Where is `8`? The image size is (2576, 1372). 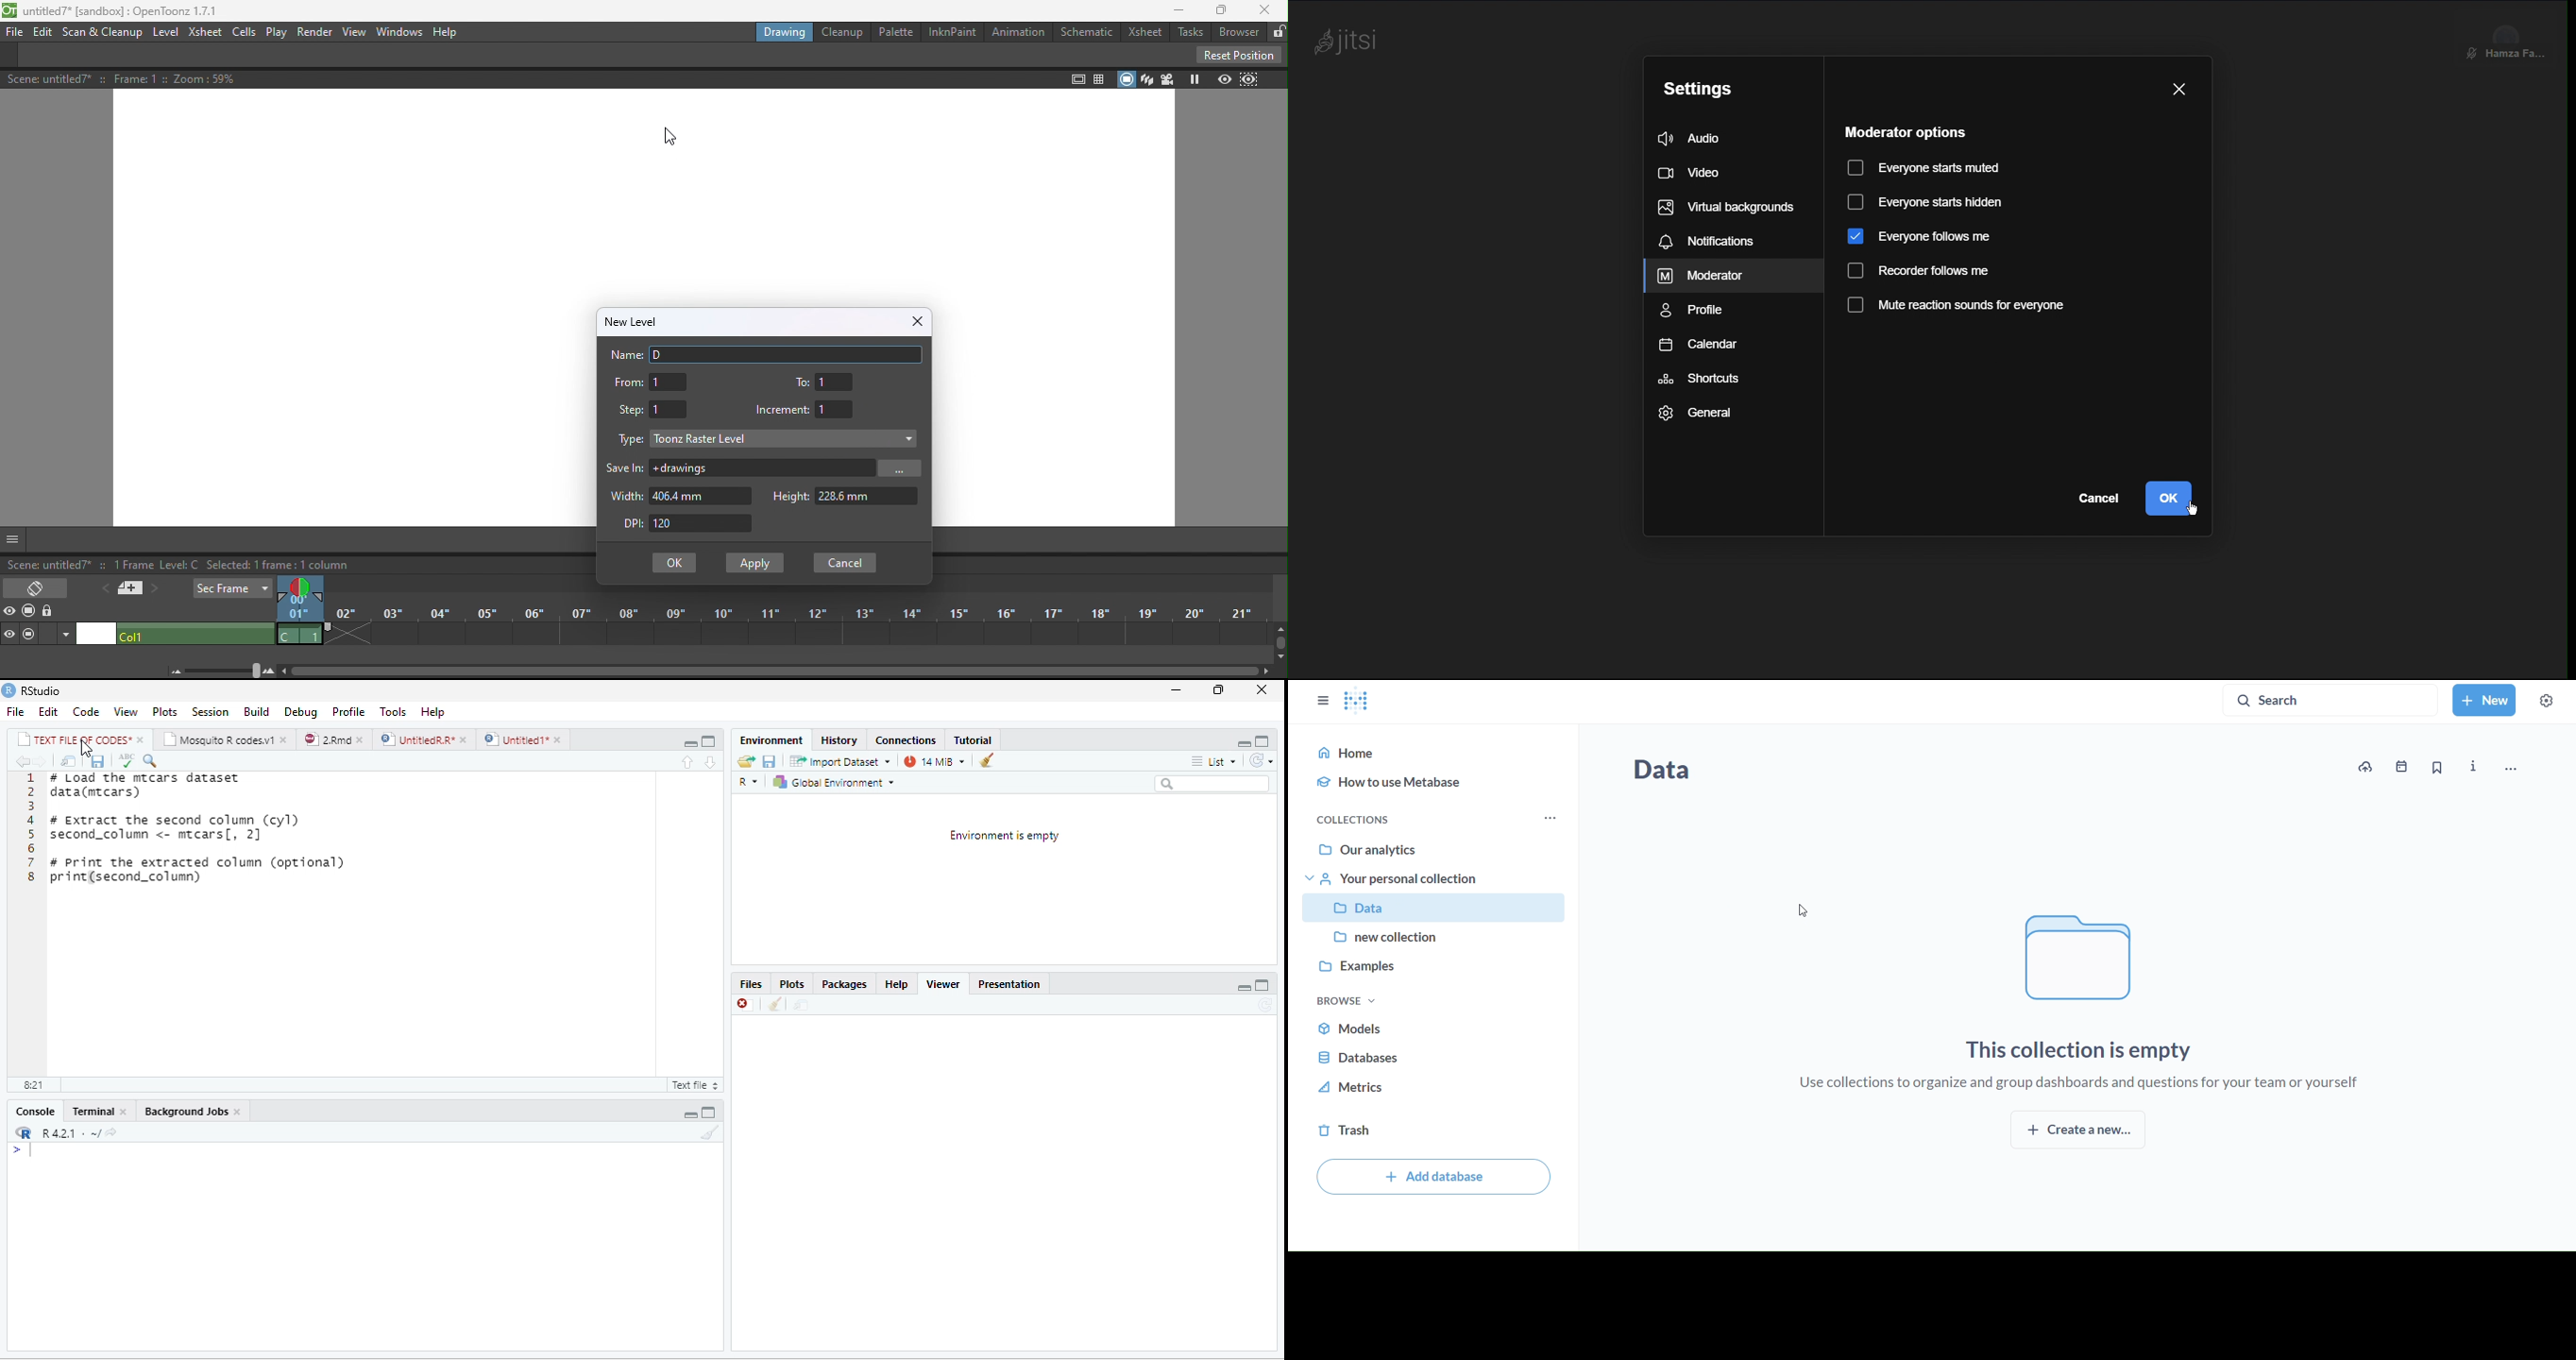 8 is located at coordinates (30, 877).